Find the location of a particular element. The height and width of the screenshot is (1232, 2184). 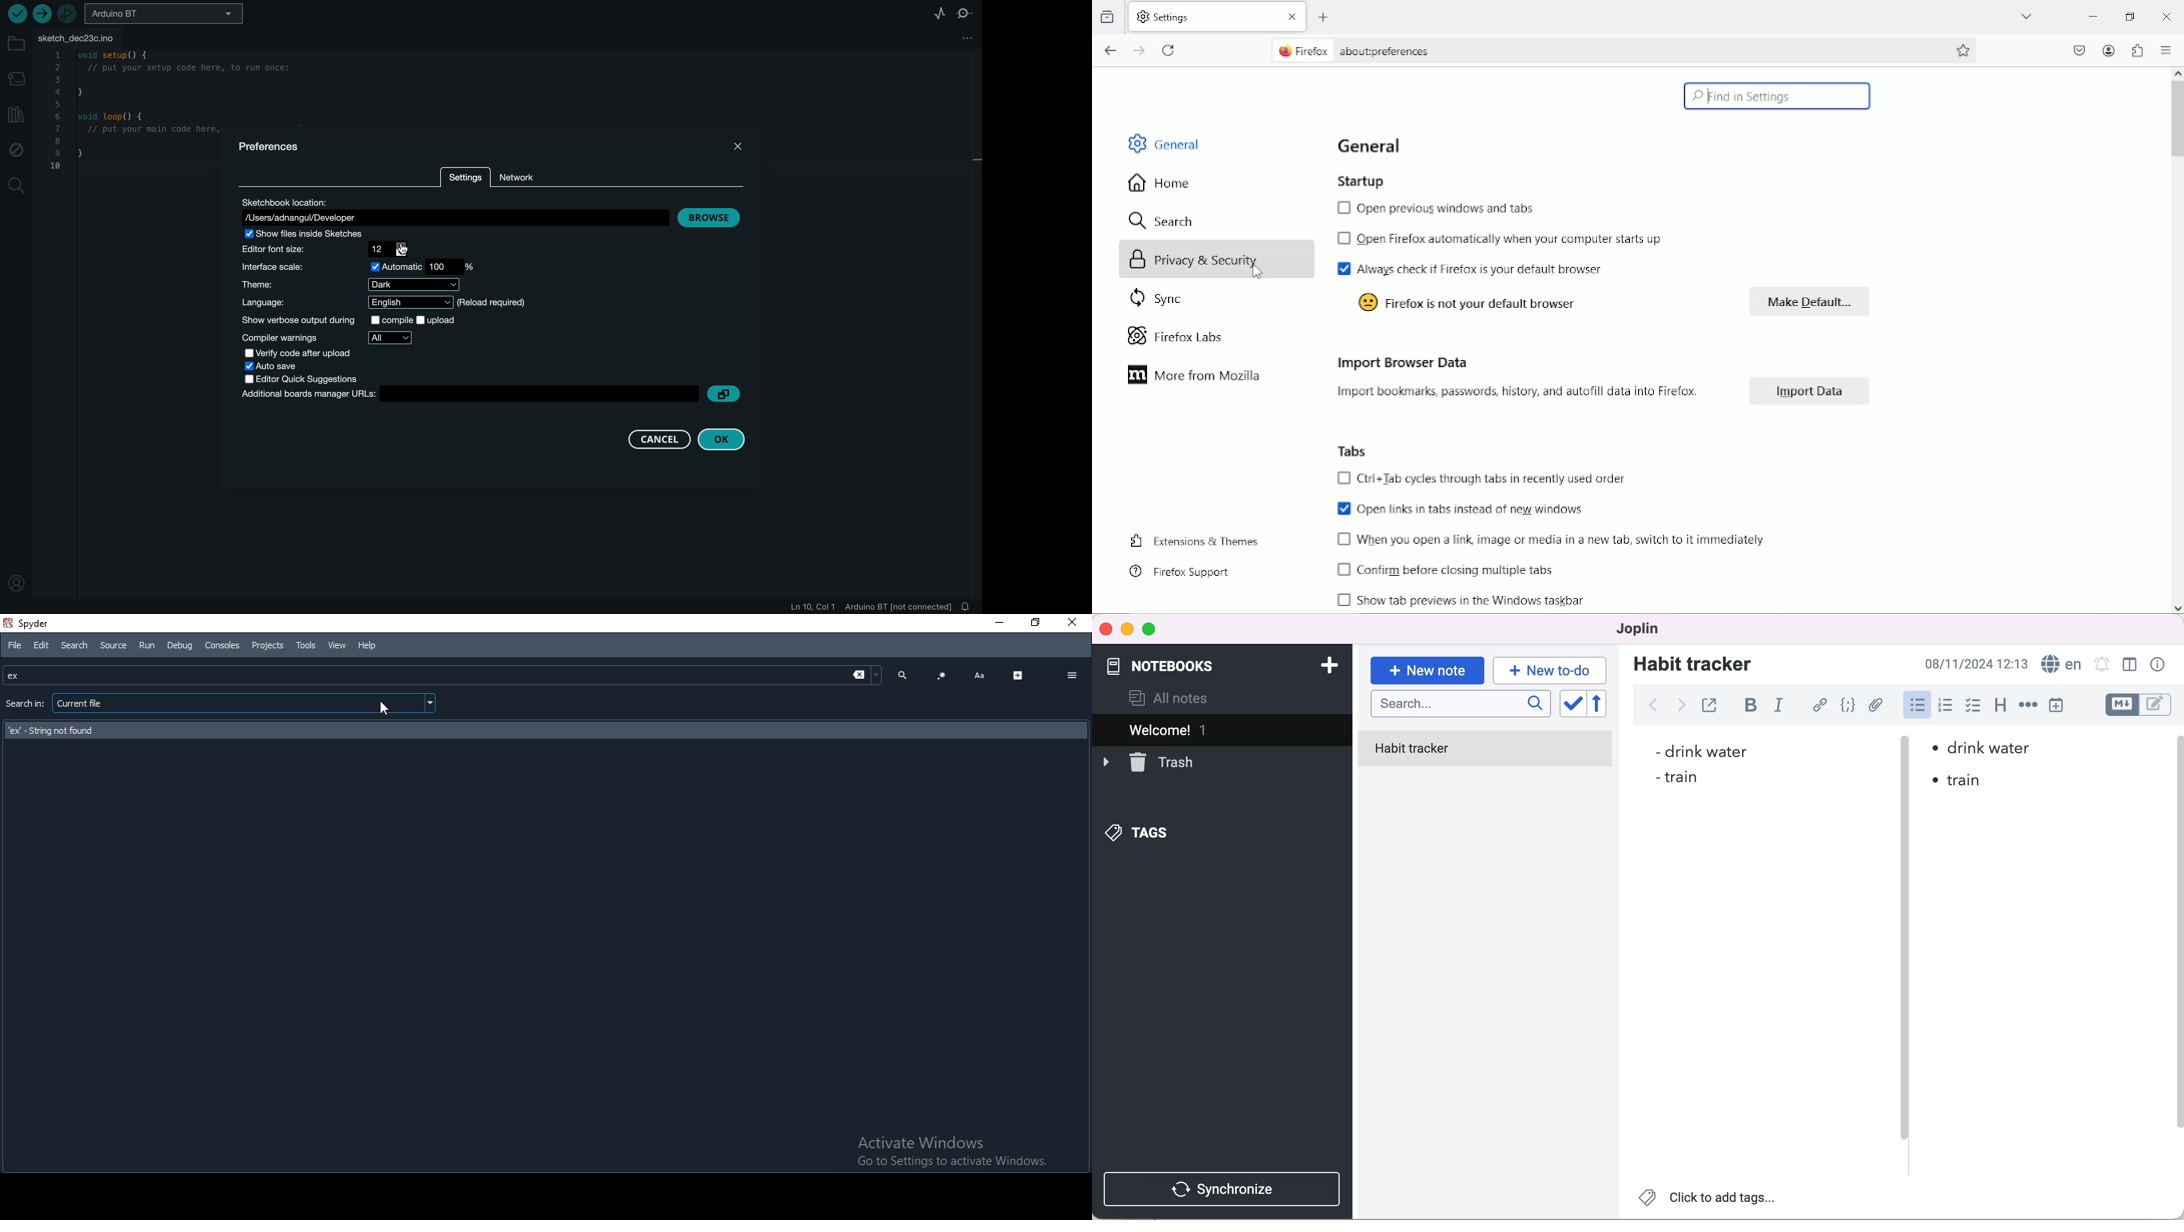

set alarm is located at coordinates (2101, 664).